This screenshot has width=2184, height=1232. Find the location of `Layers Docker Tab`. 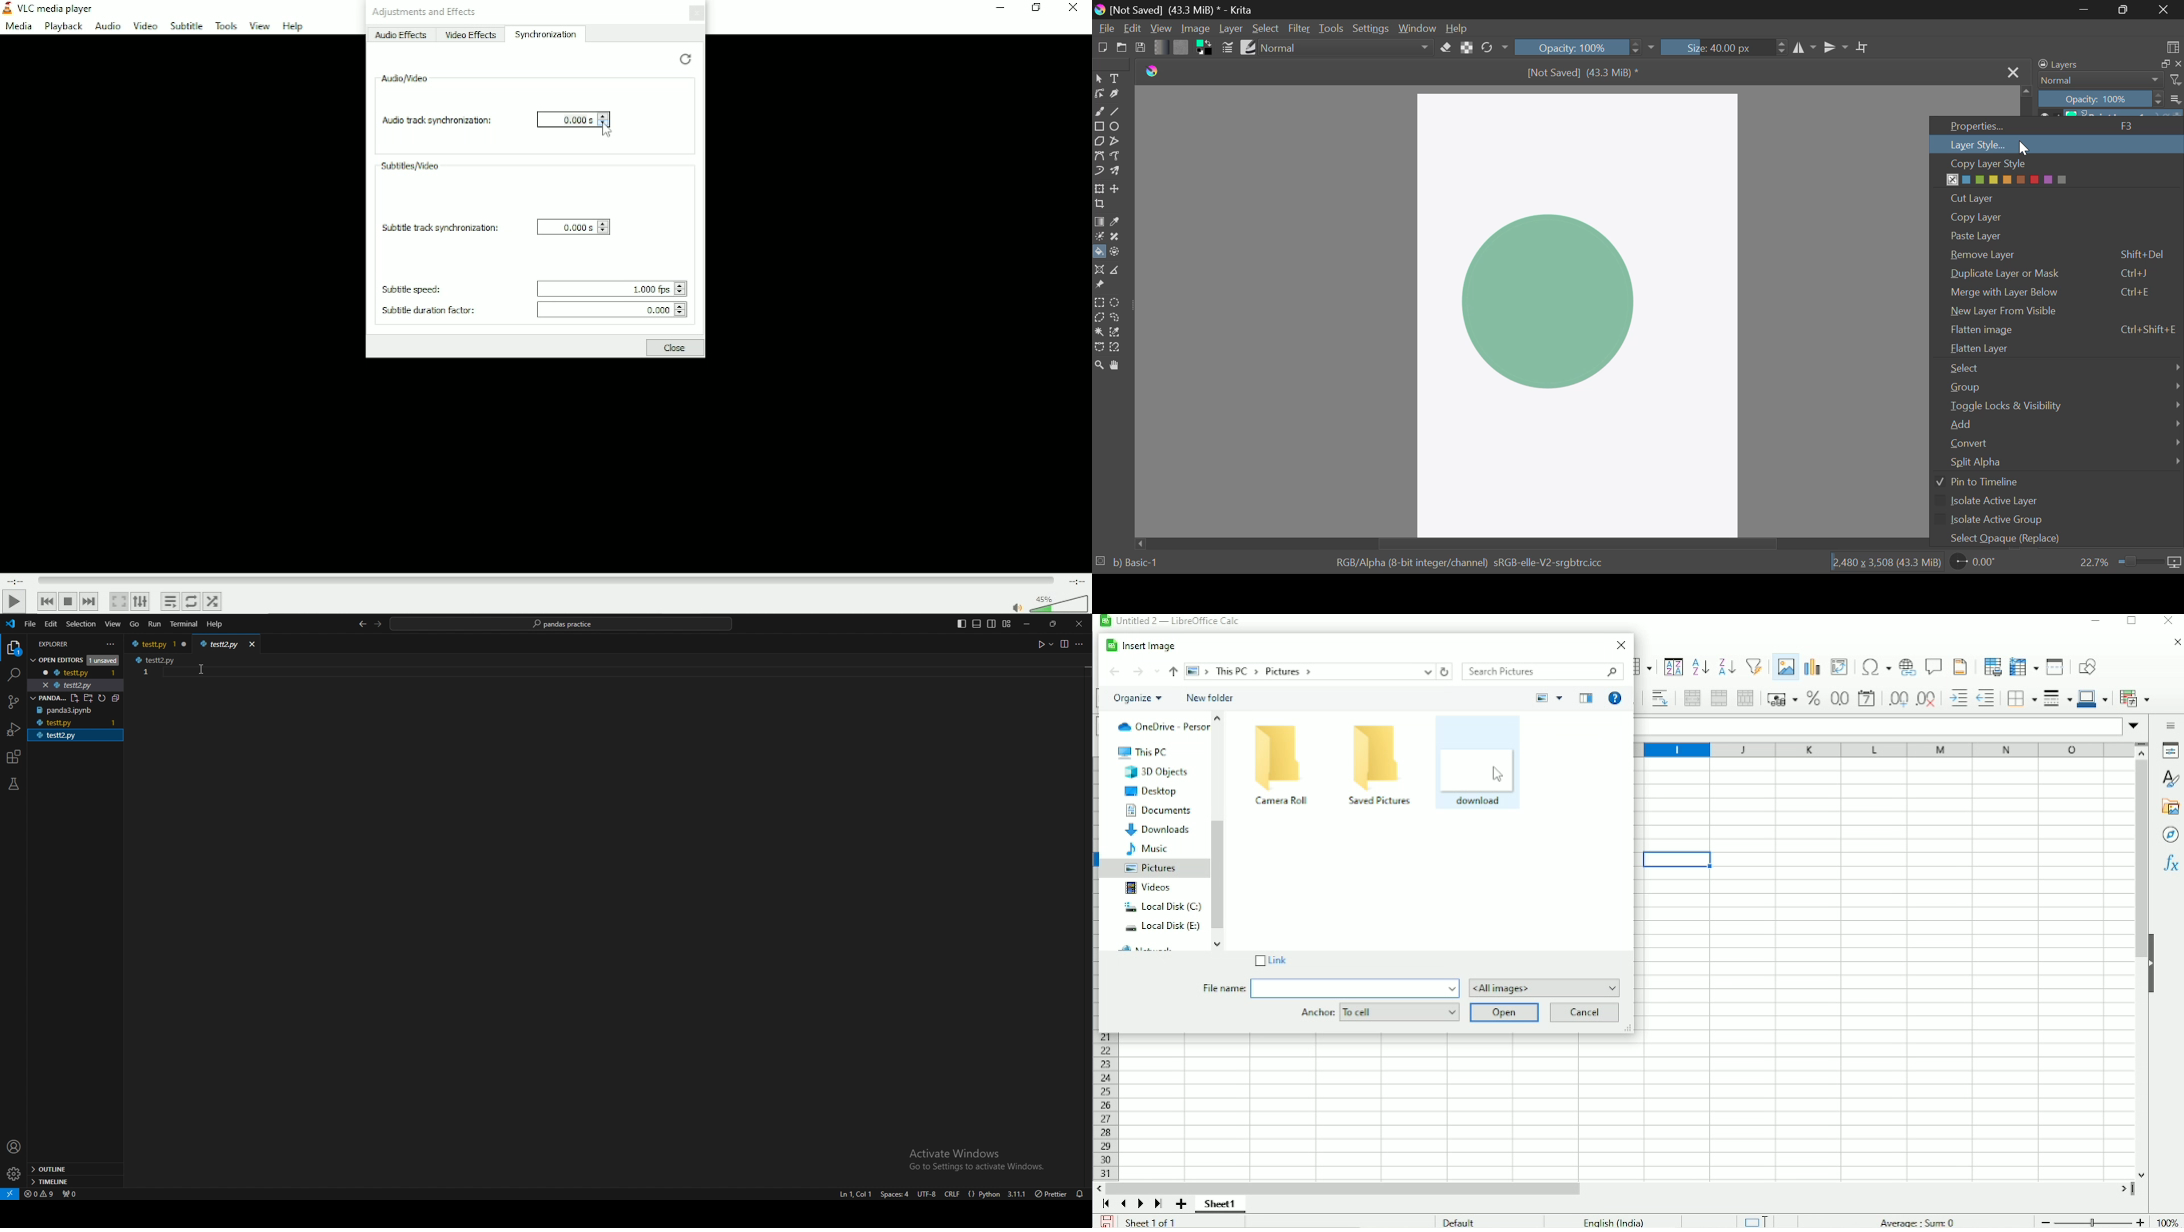

Layers Docker Tab is located at coordinates (2107, 65).